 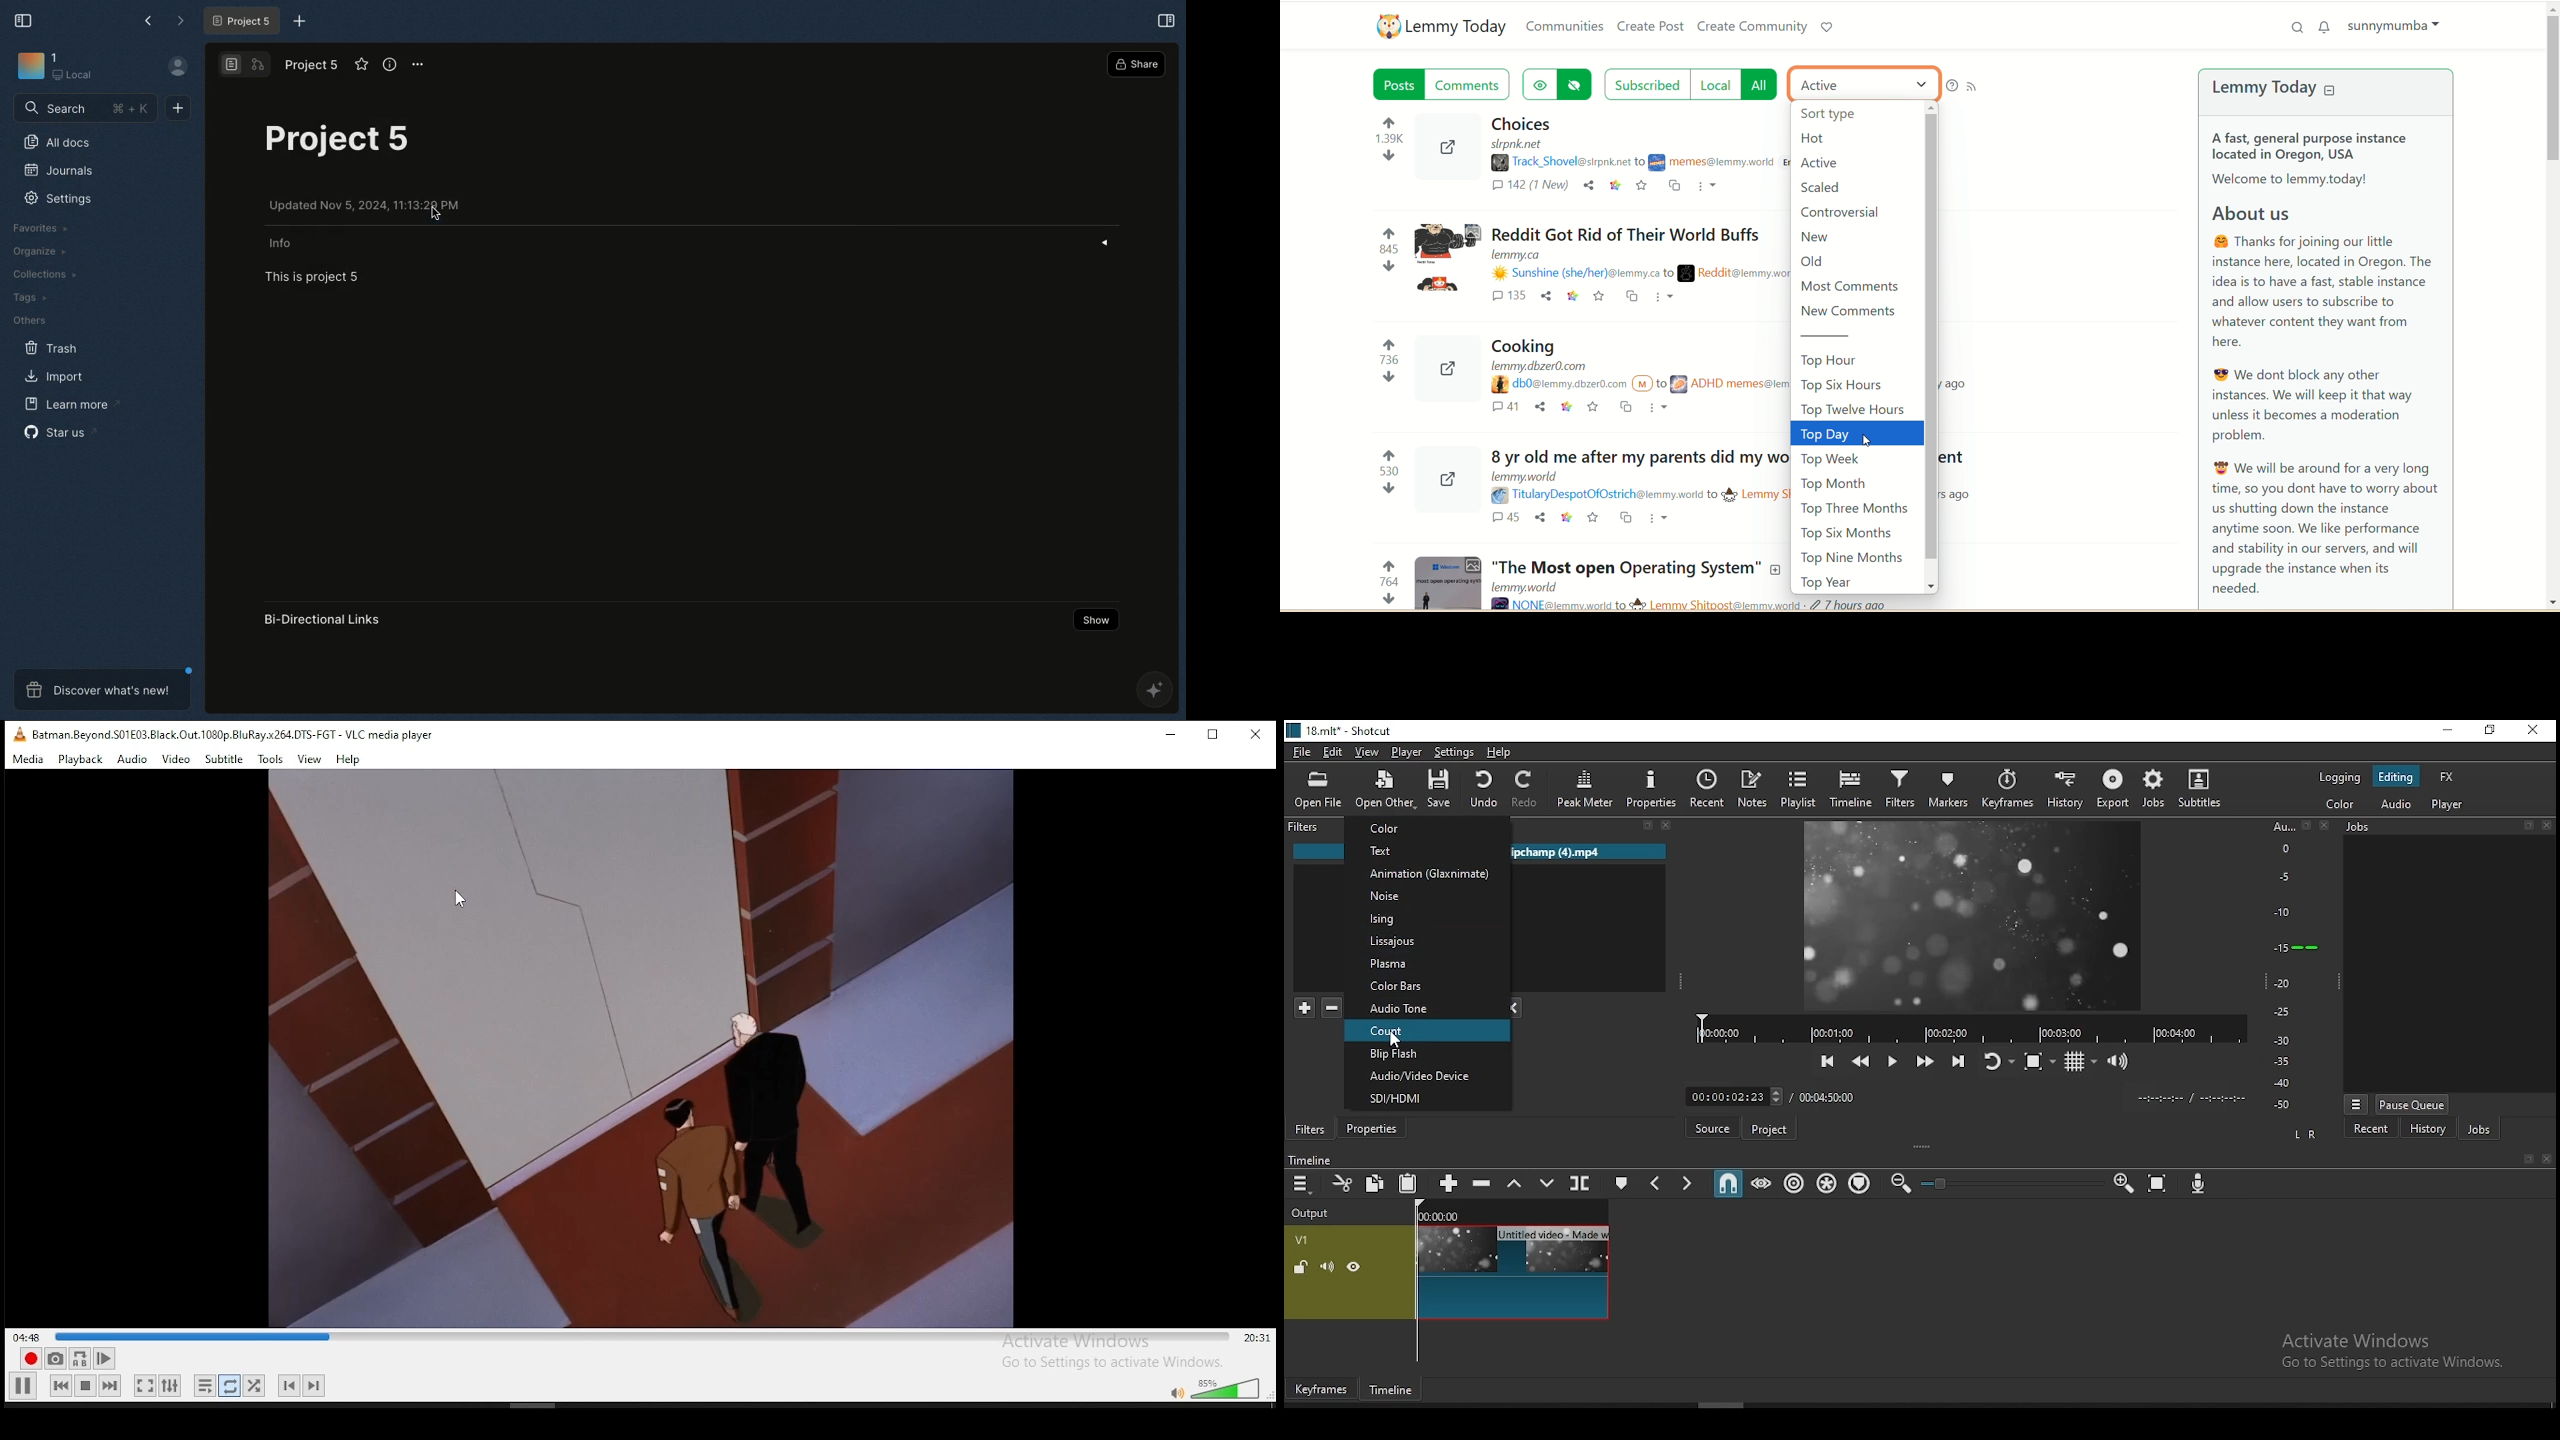 I want to click on plasma, so click(x=1424, y=963).